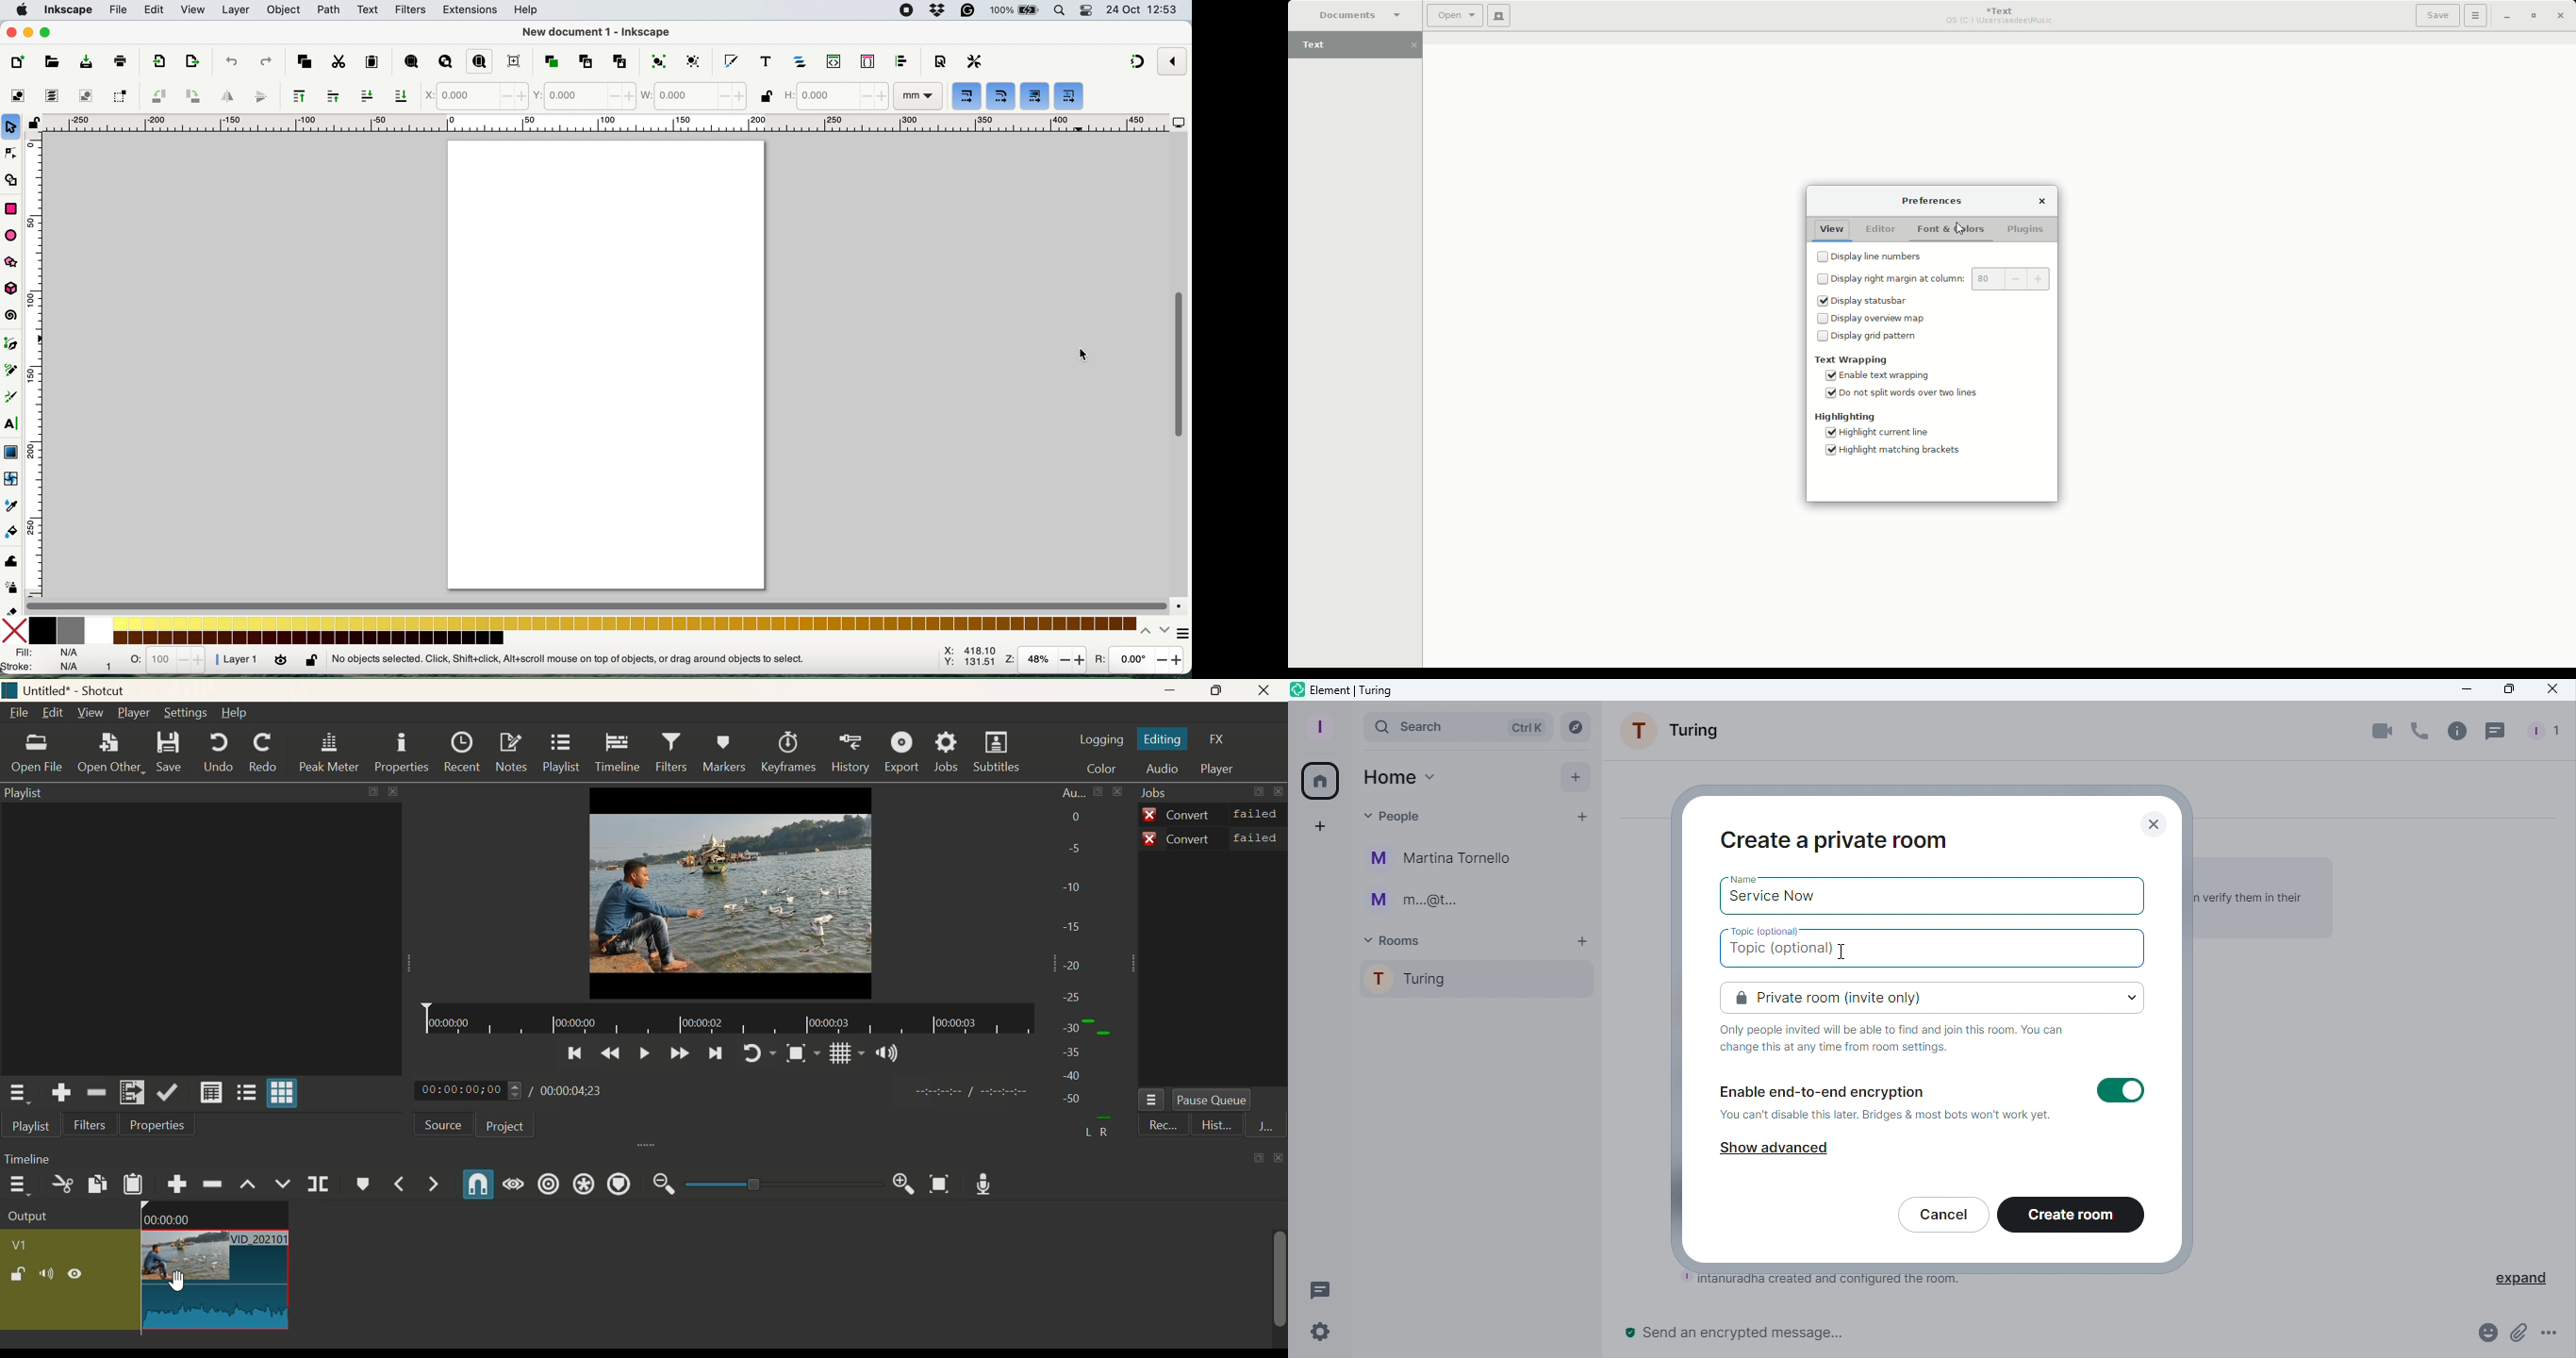 The image size is (2576, 1372). What do you see at coordinates (16, 94) in the screenshot?
I see `select all objects` at bounding box center [16, 94].